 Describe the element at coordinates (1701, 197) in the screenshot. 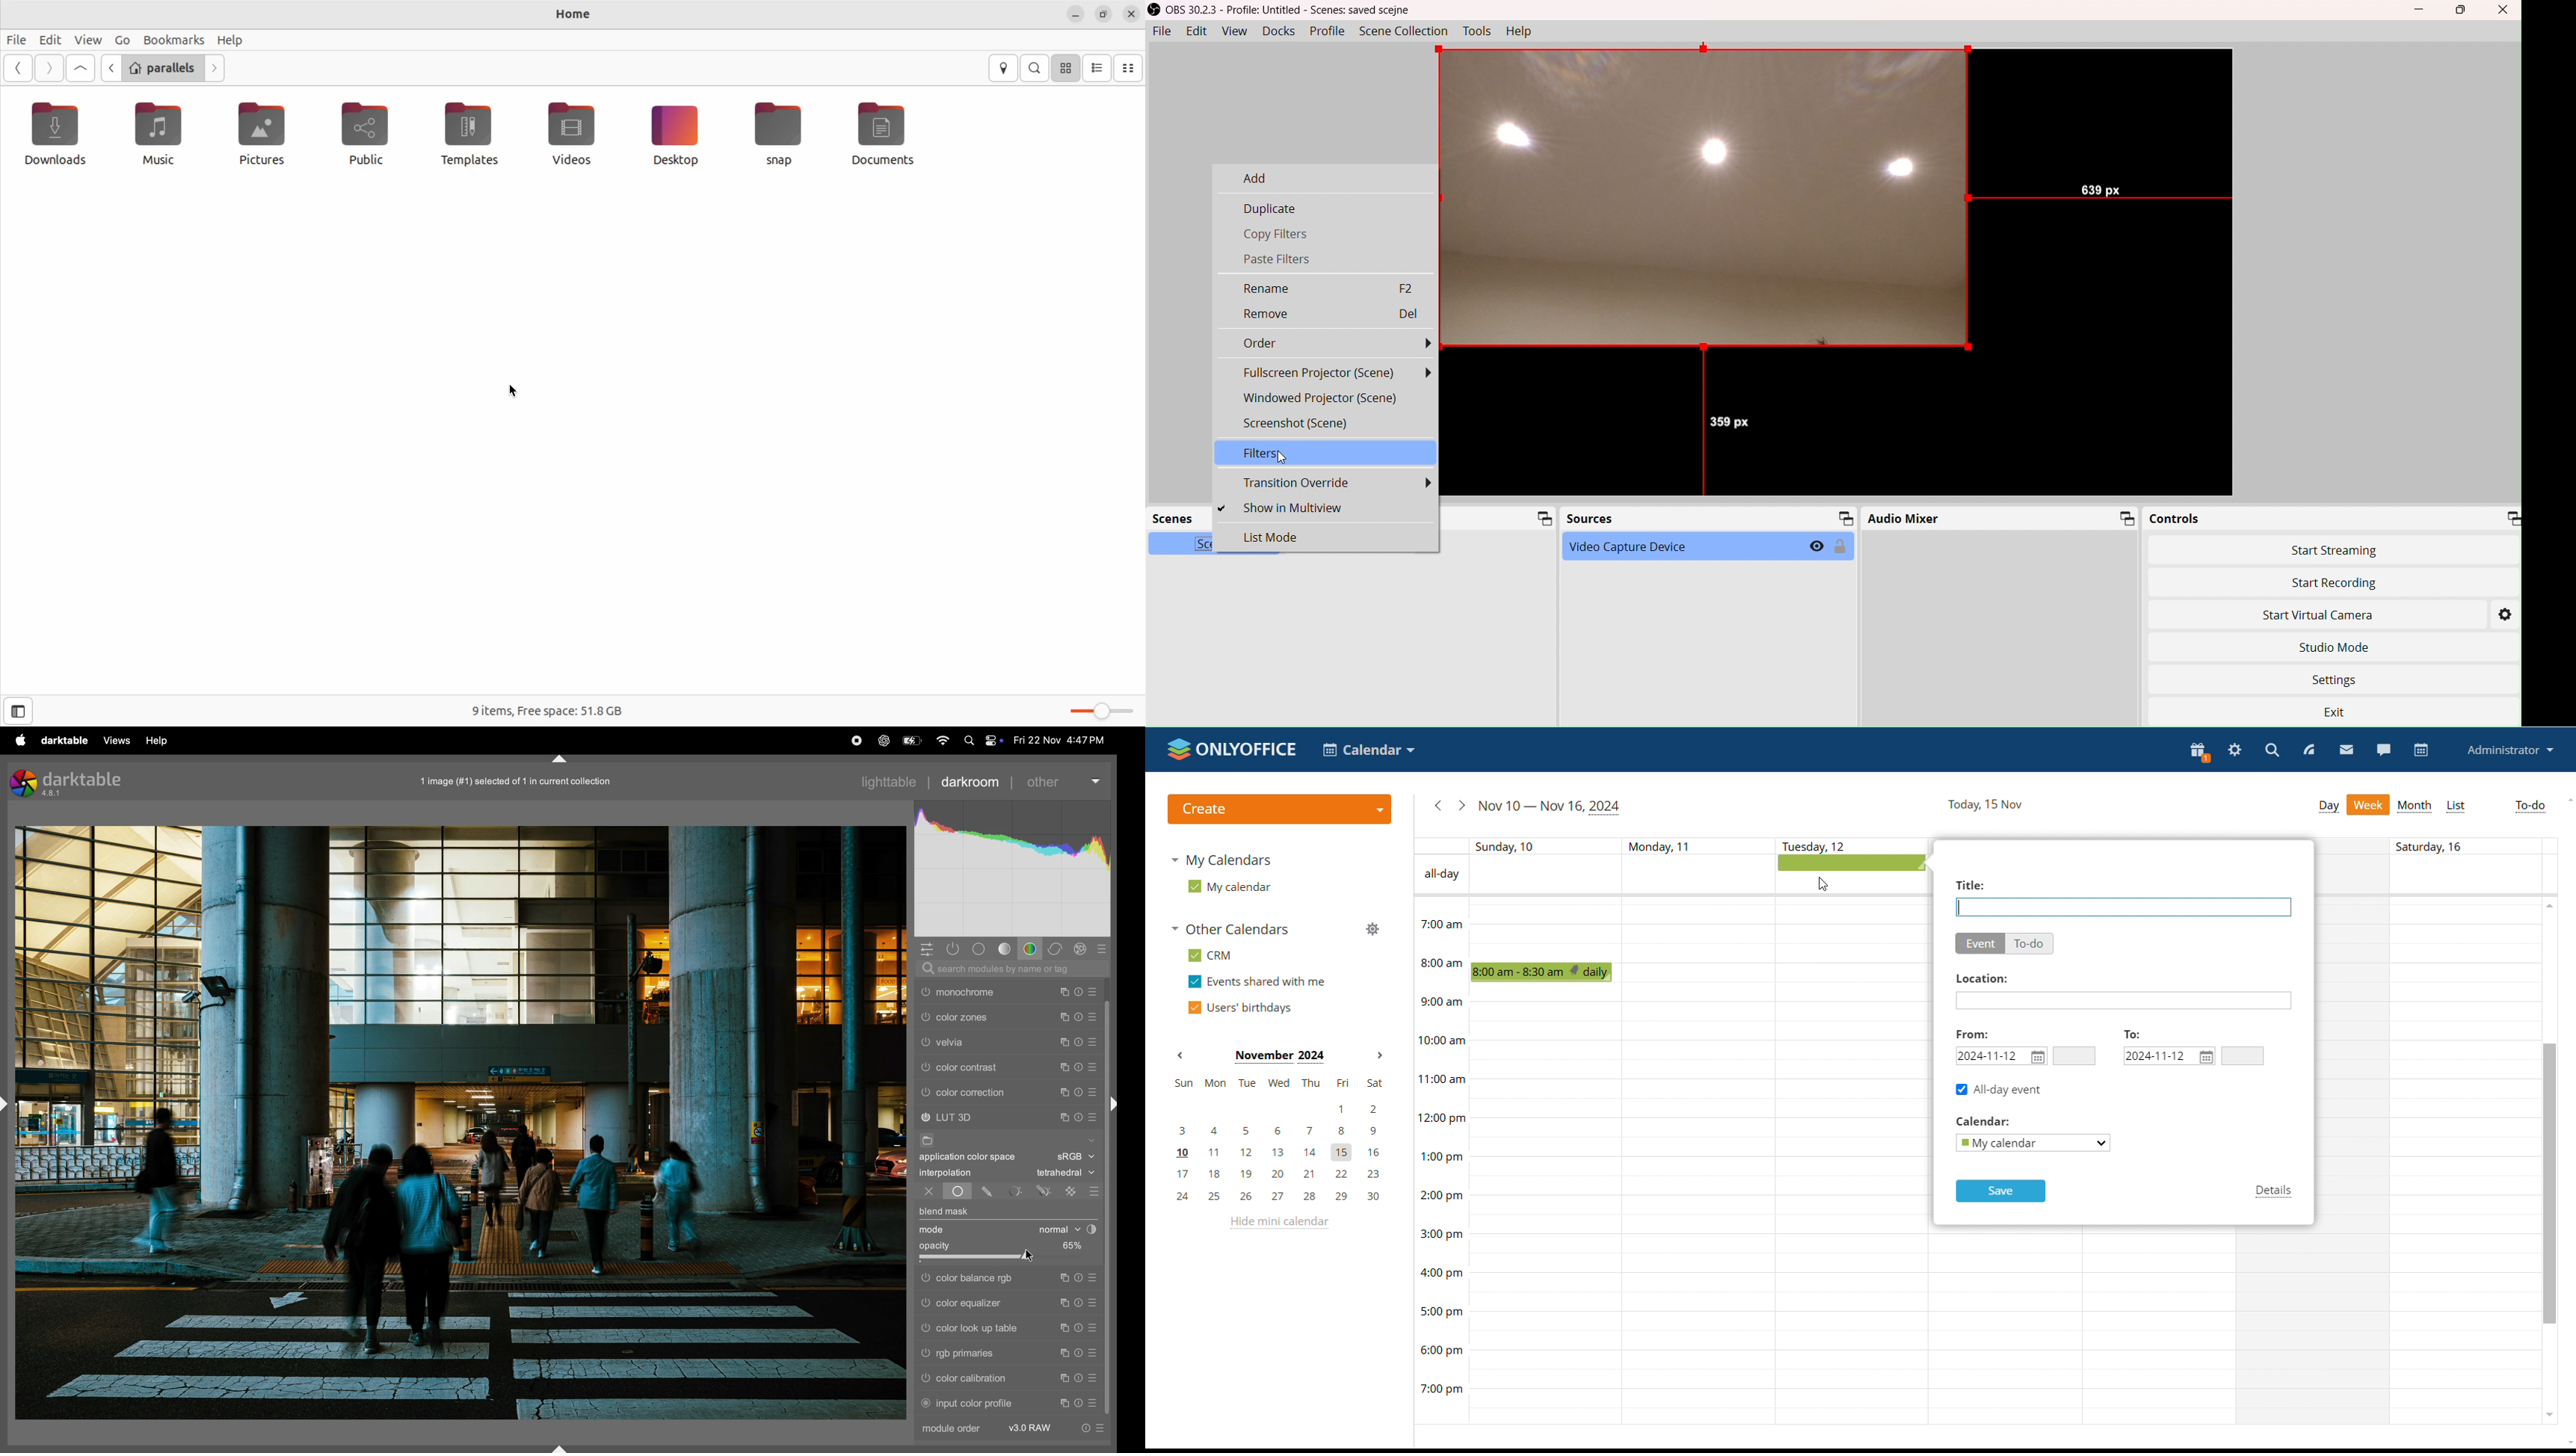

I see `output` at that location.